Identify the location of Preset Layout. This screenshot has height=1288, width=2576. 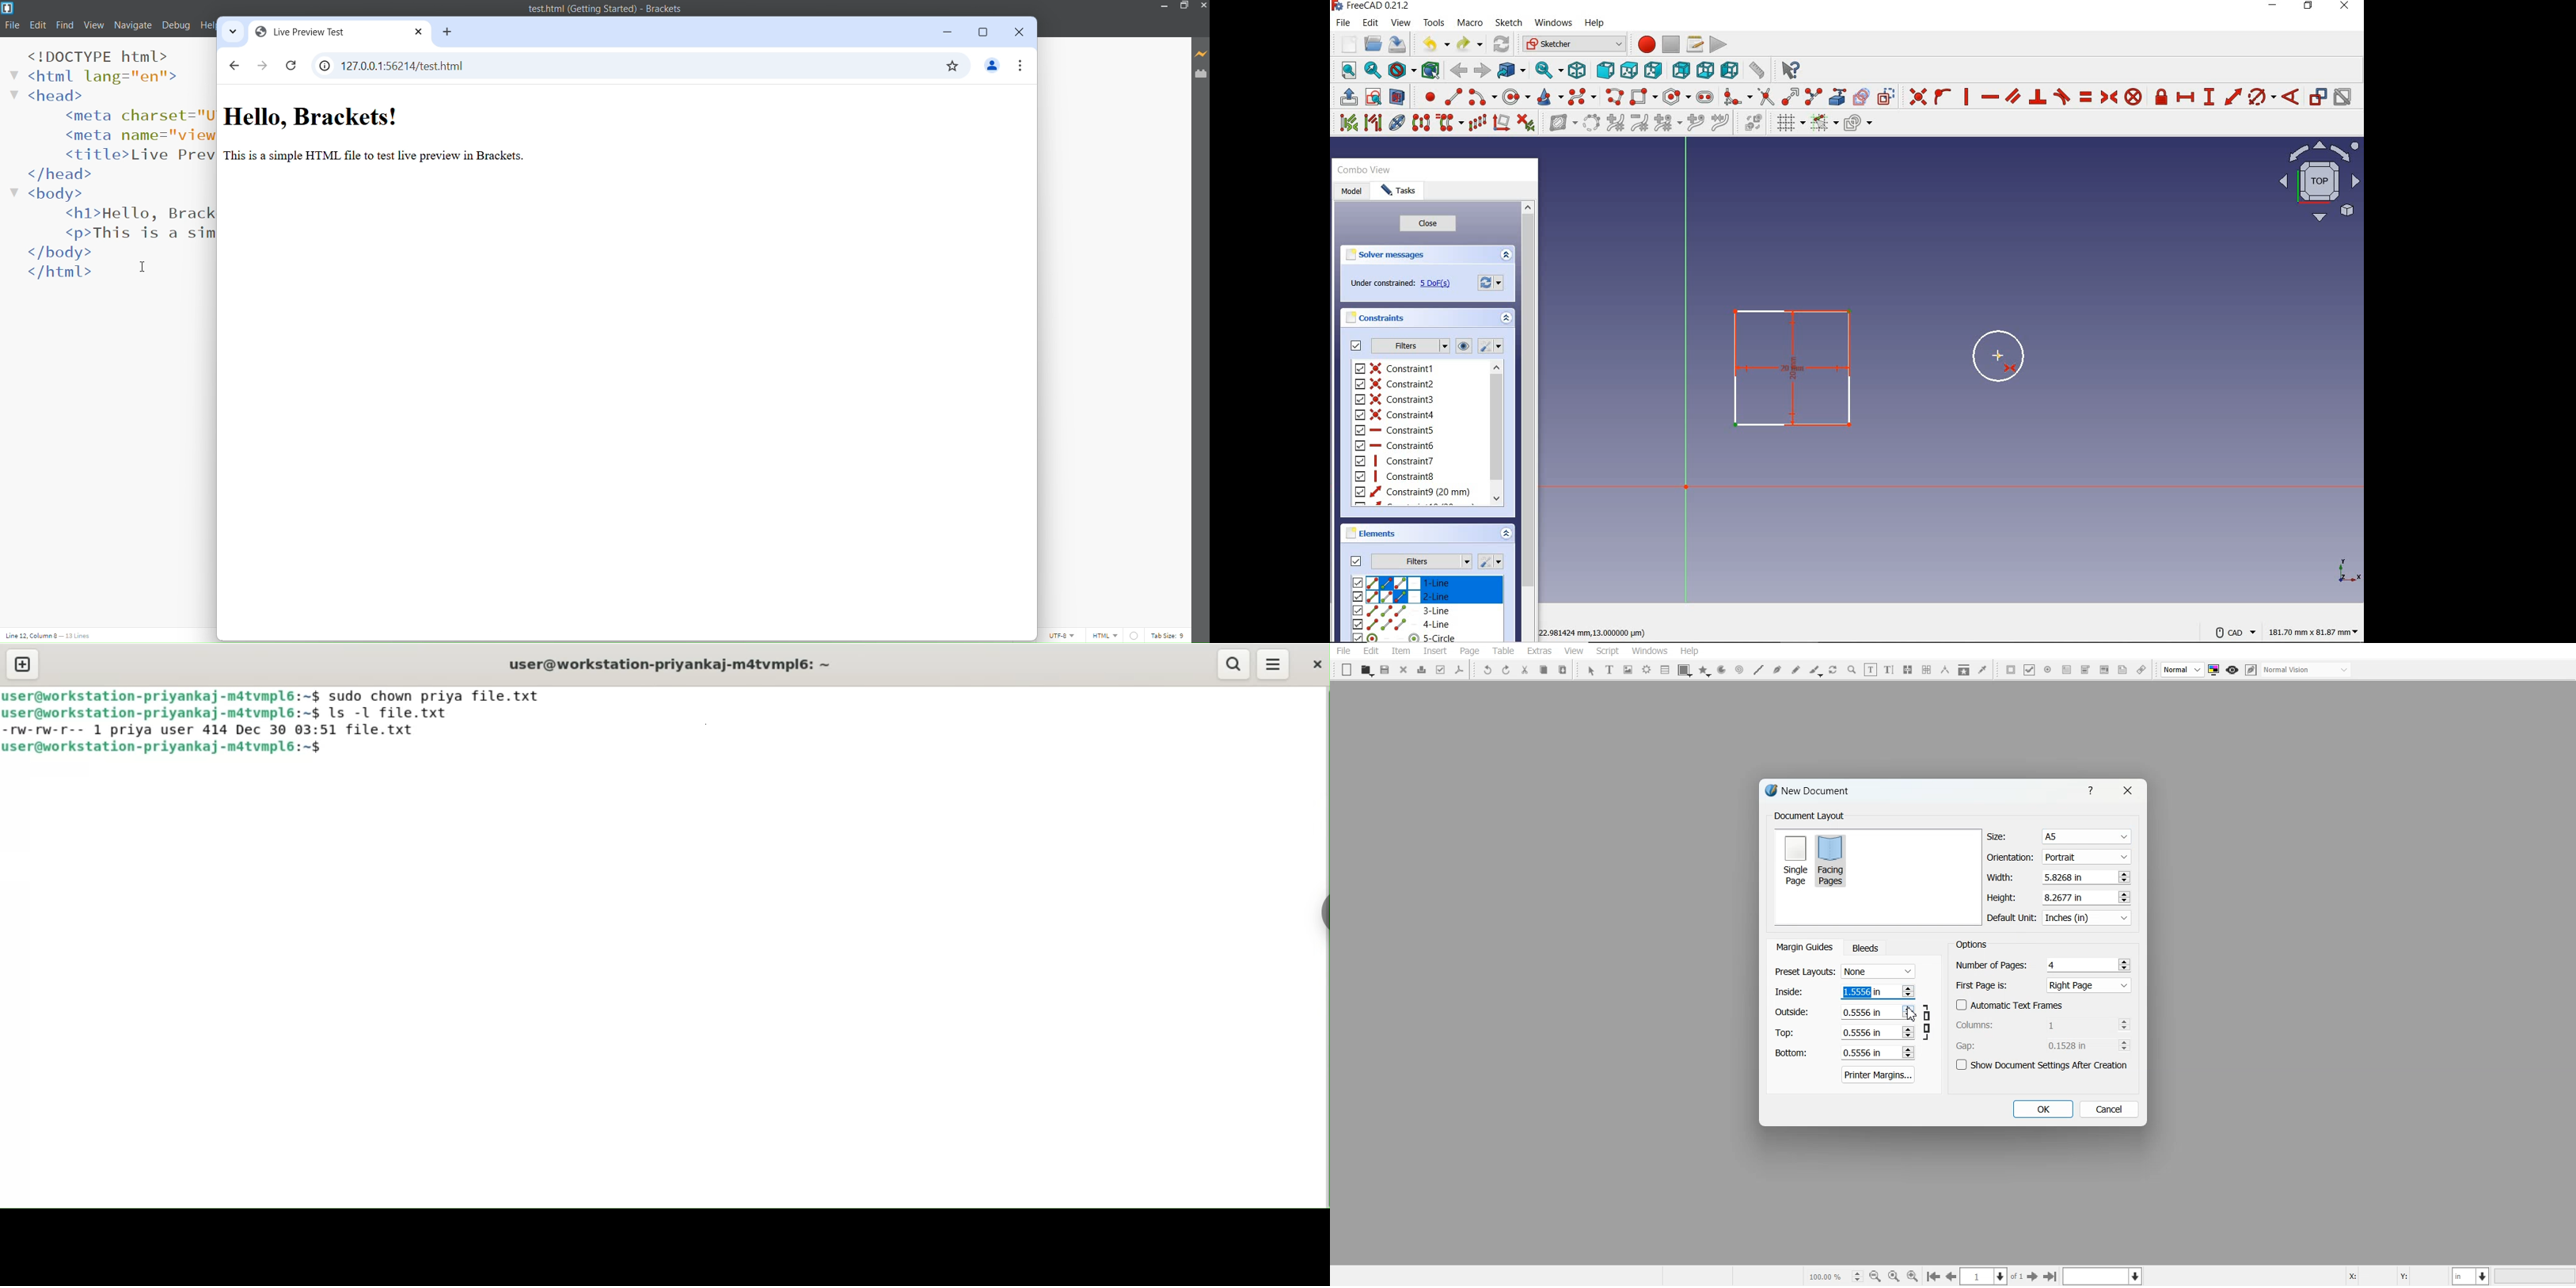
(1845, 972).